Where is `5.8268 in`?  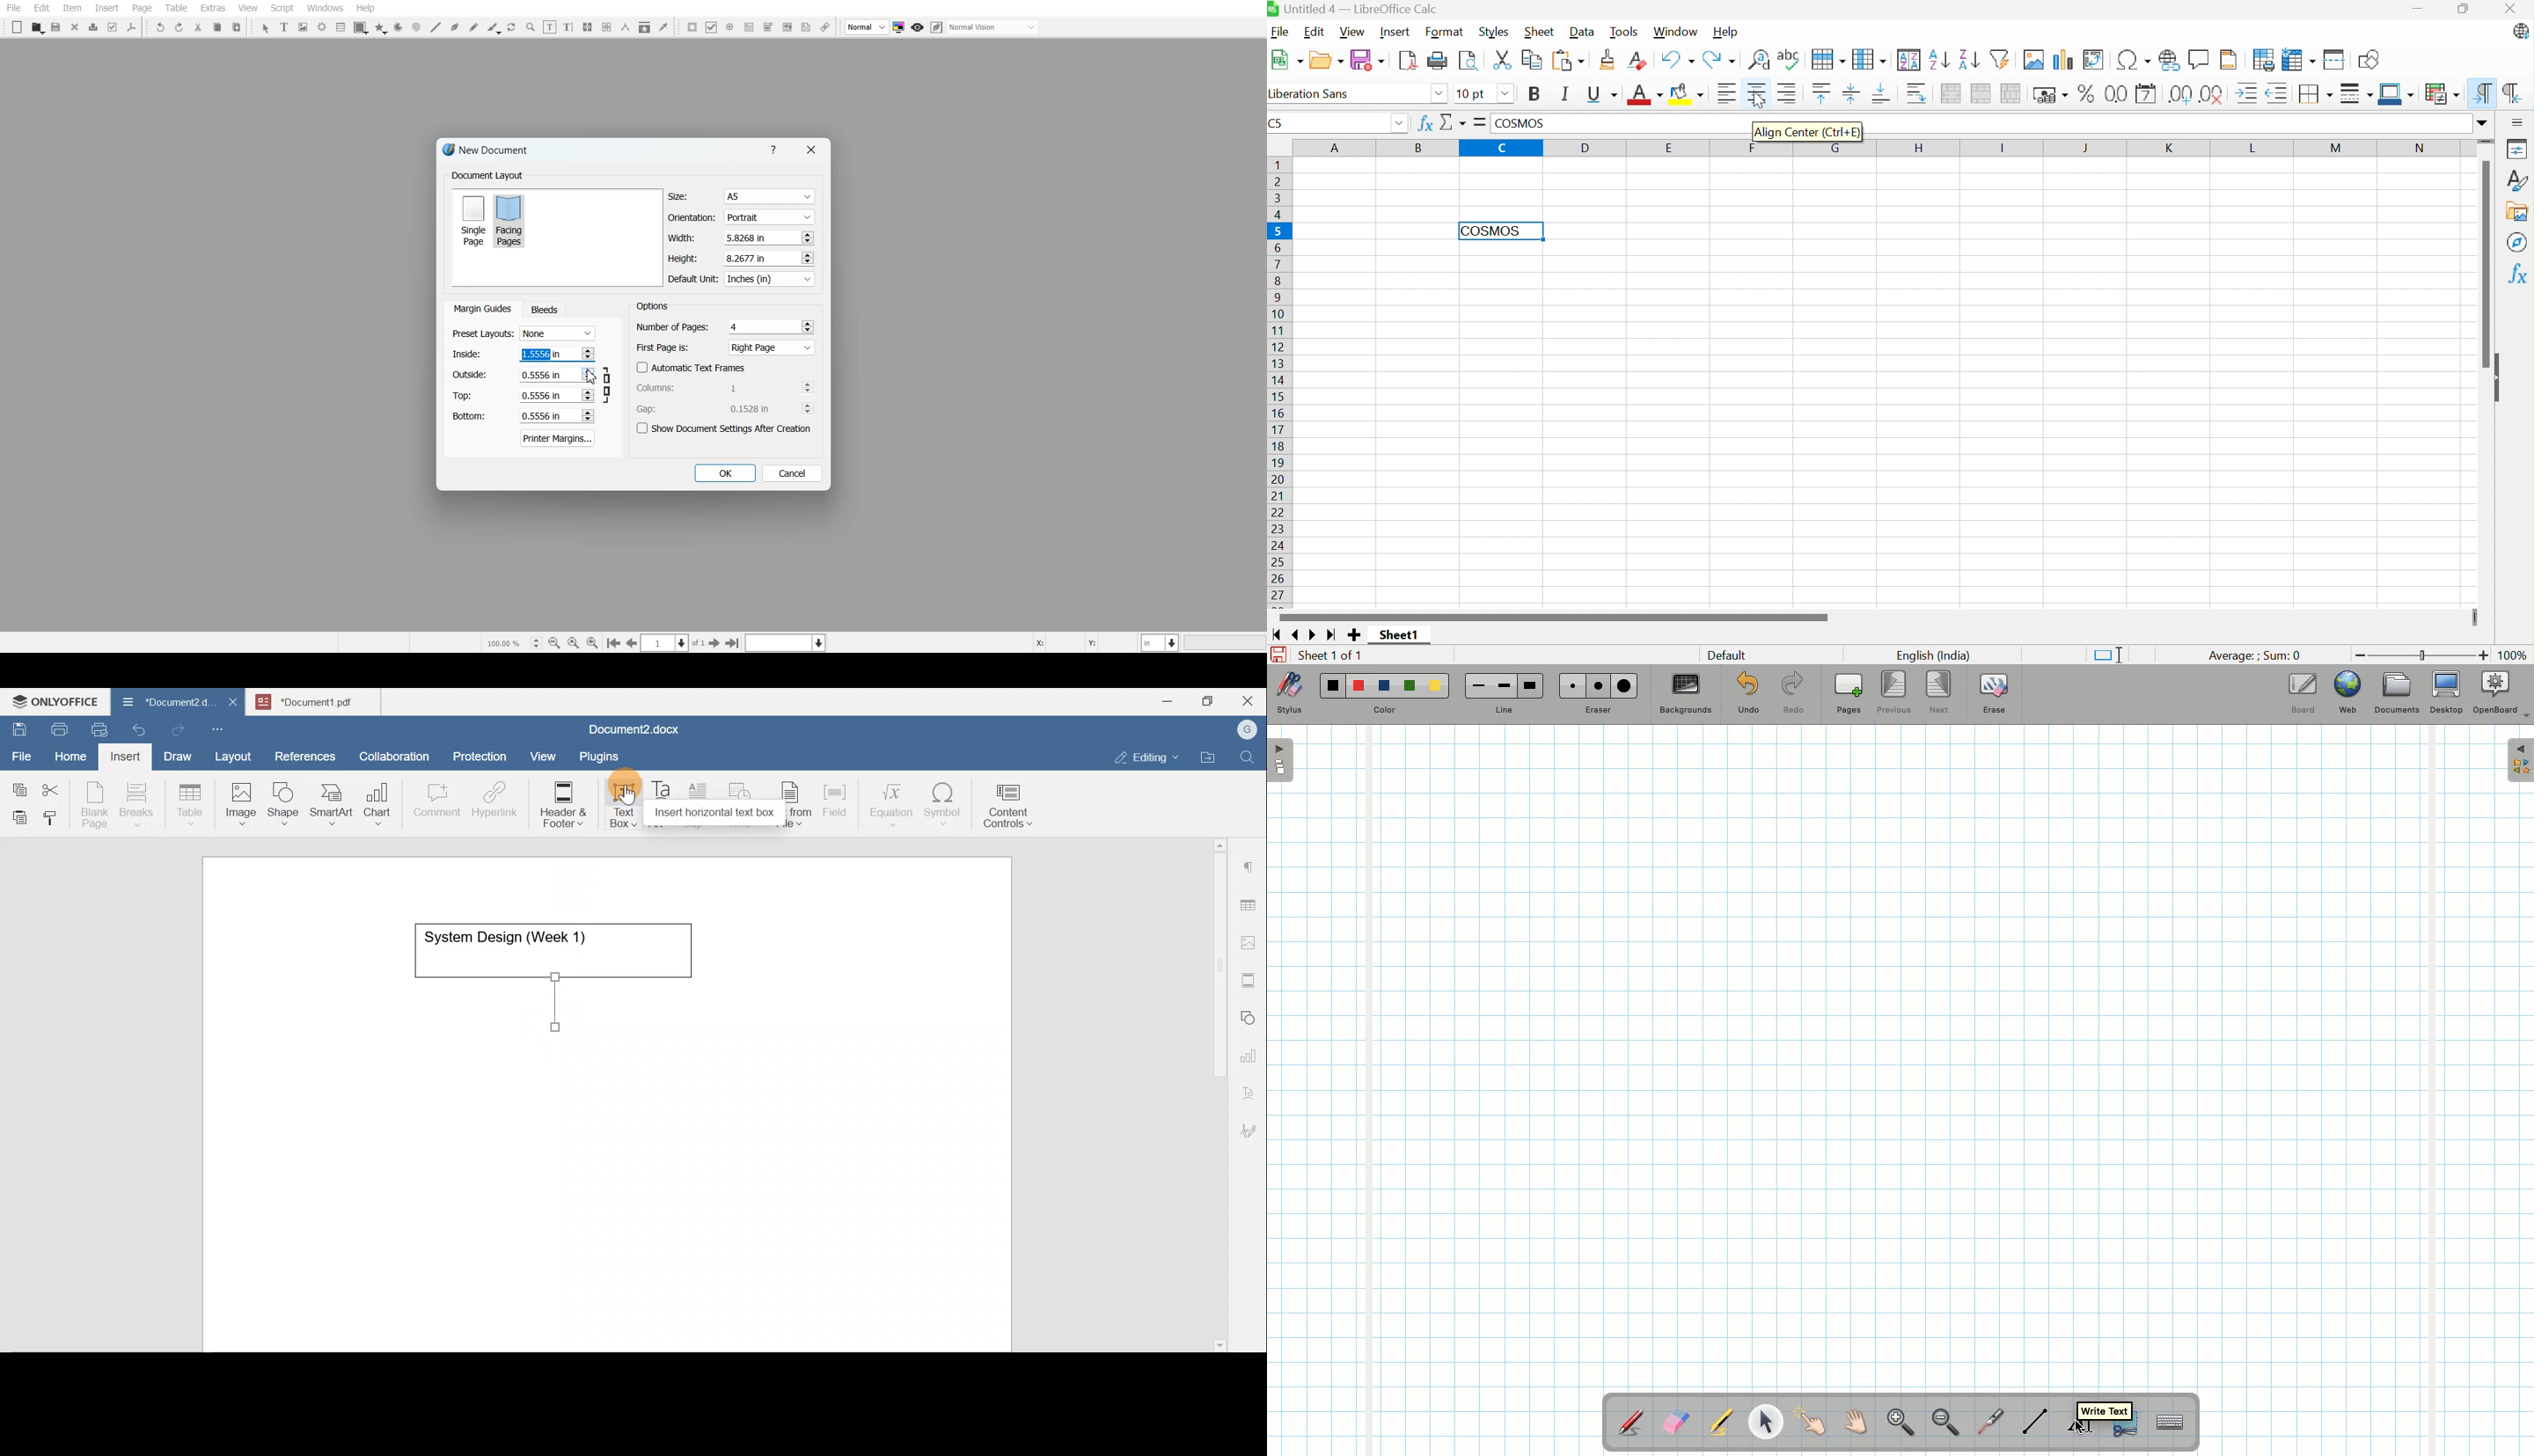
5.8268 in is located at coordinates (748, 238).